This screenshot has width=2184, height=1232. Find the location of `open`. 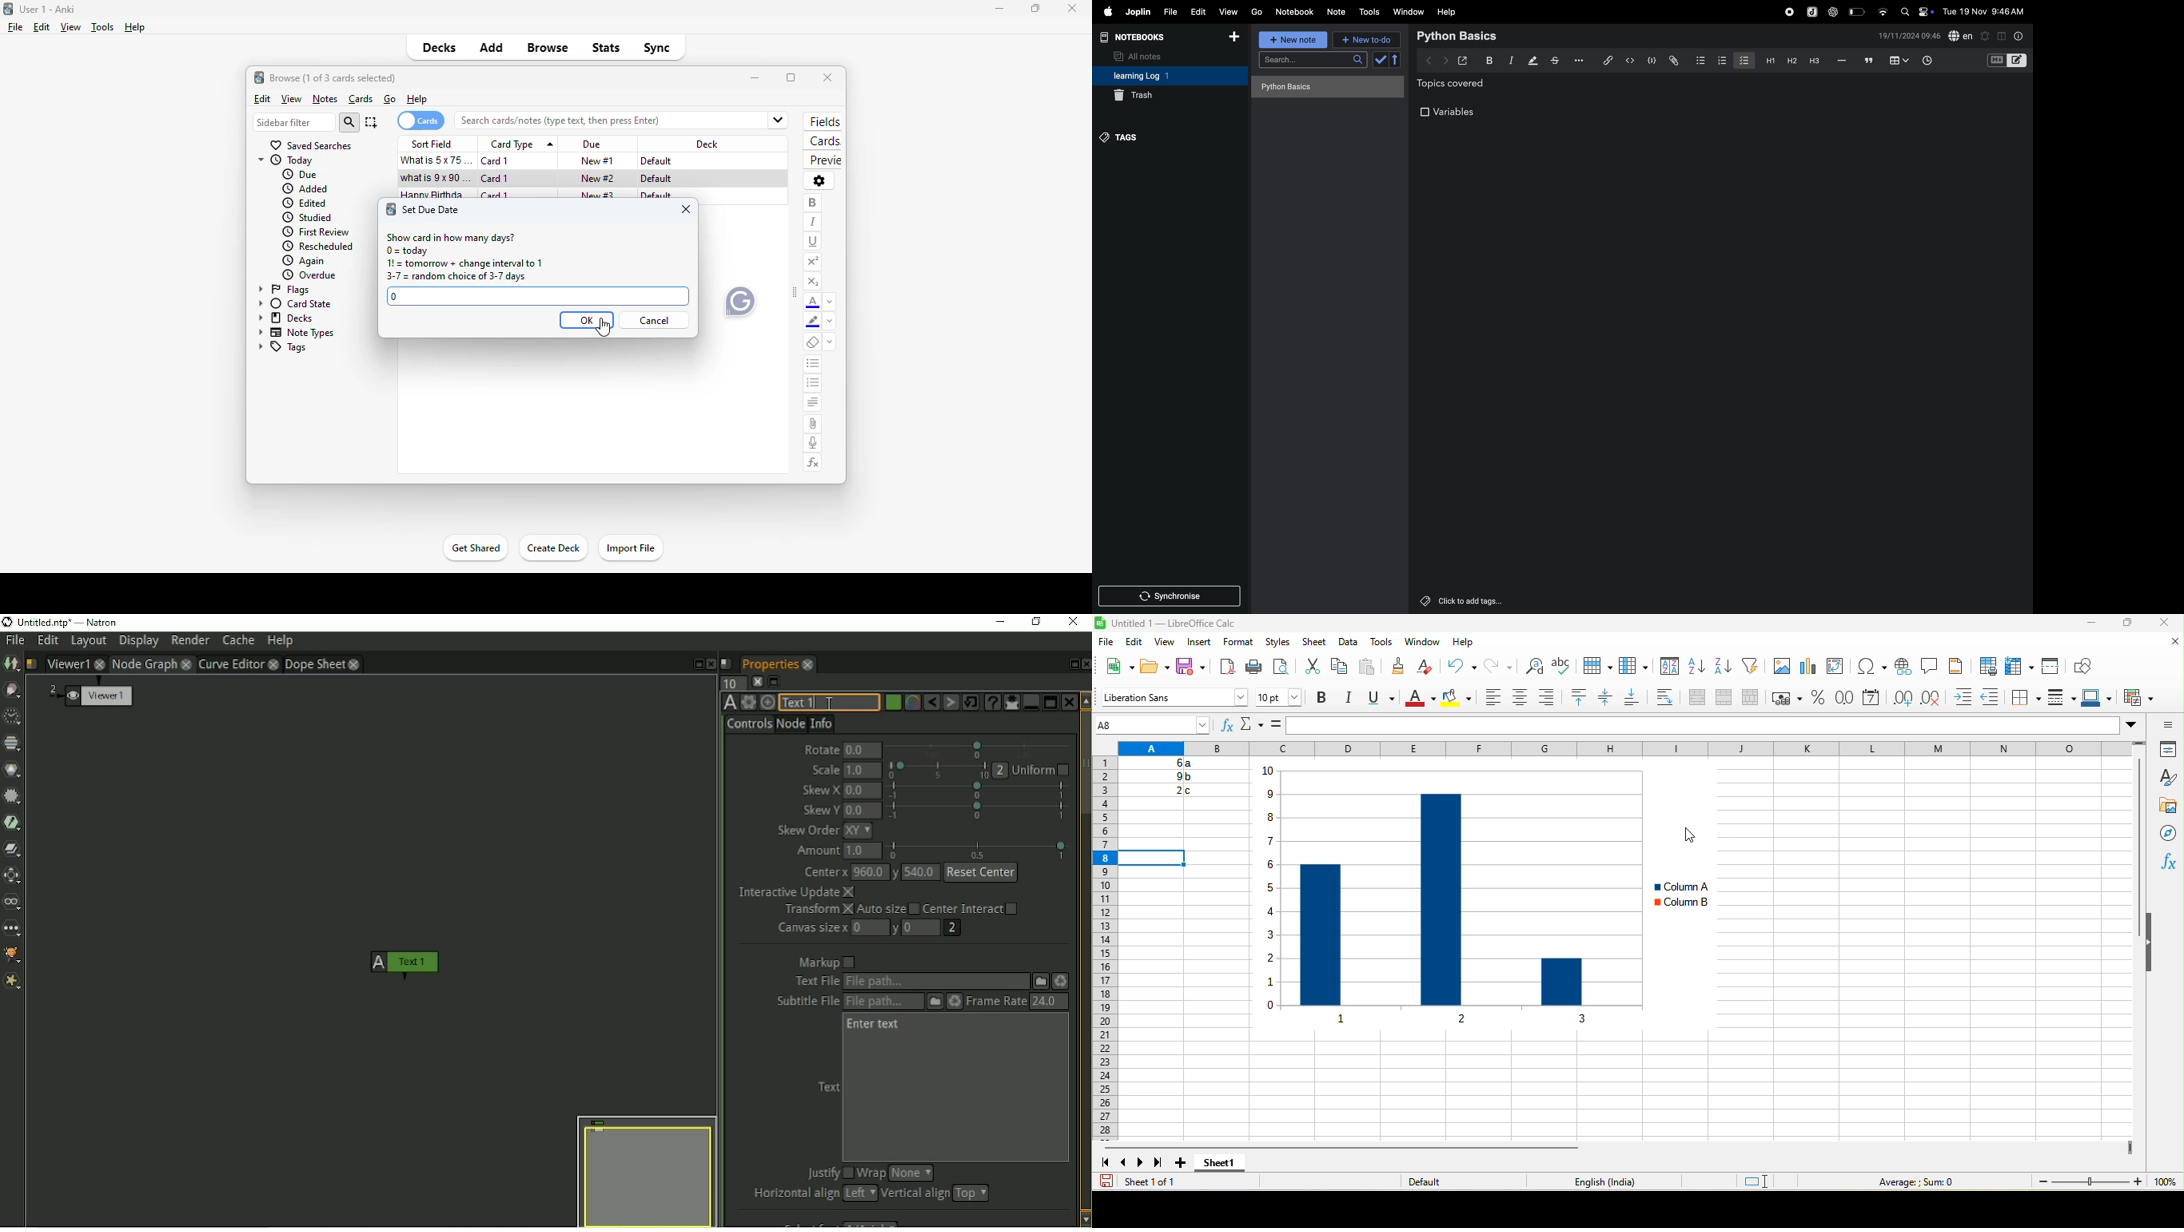

open is located at coordinates (1463, 60).